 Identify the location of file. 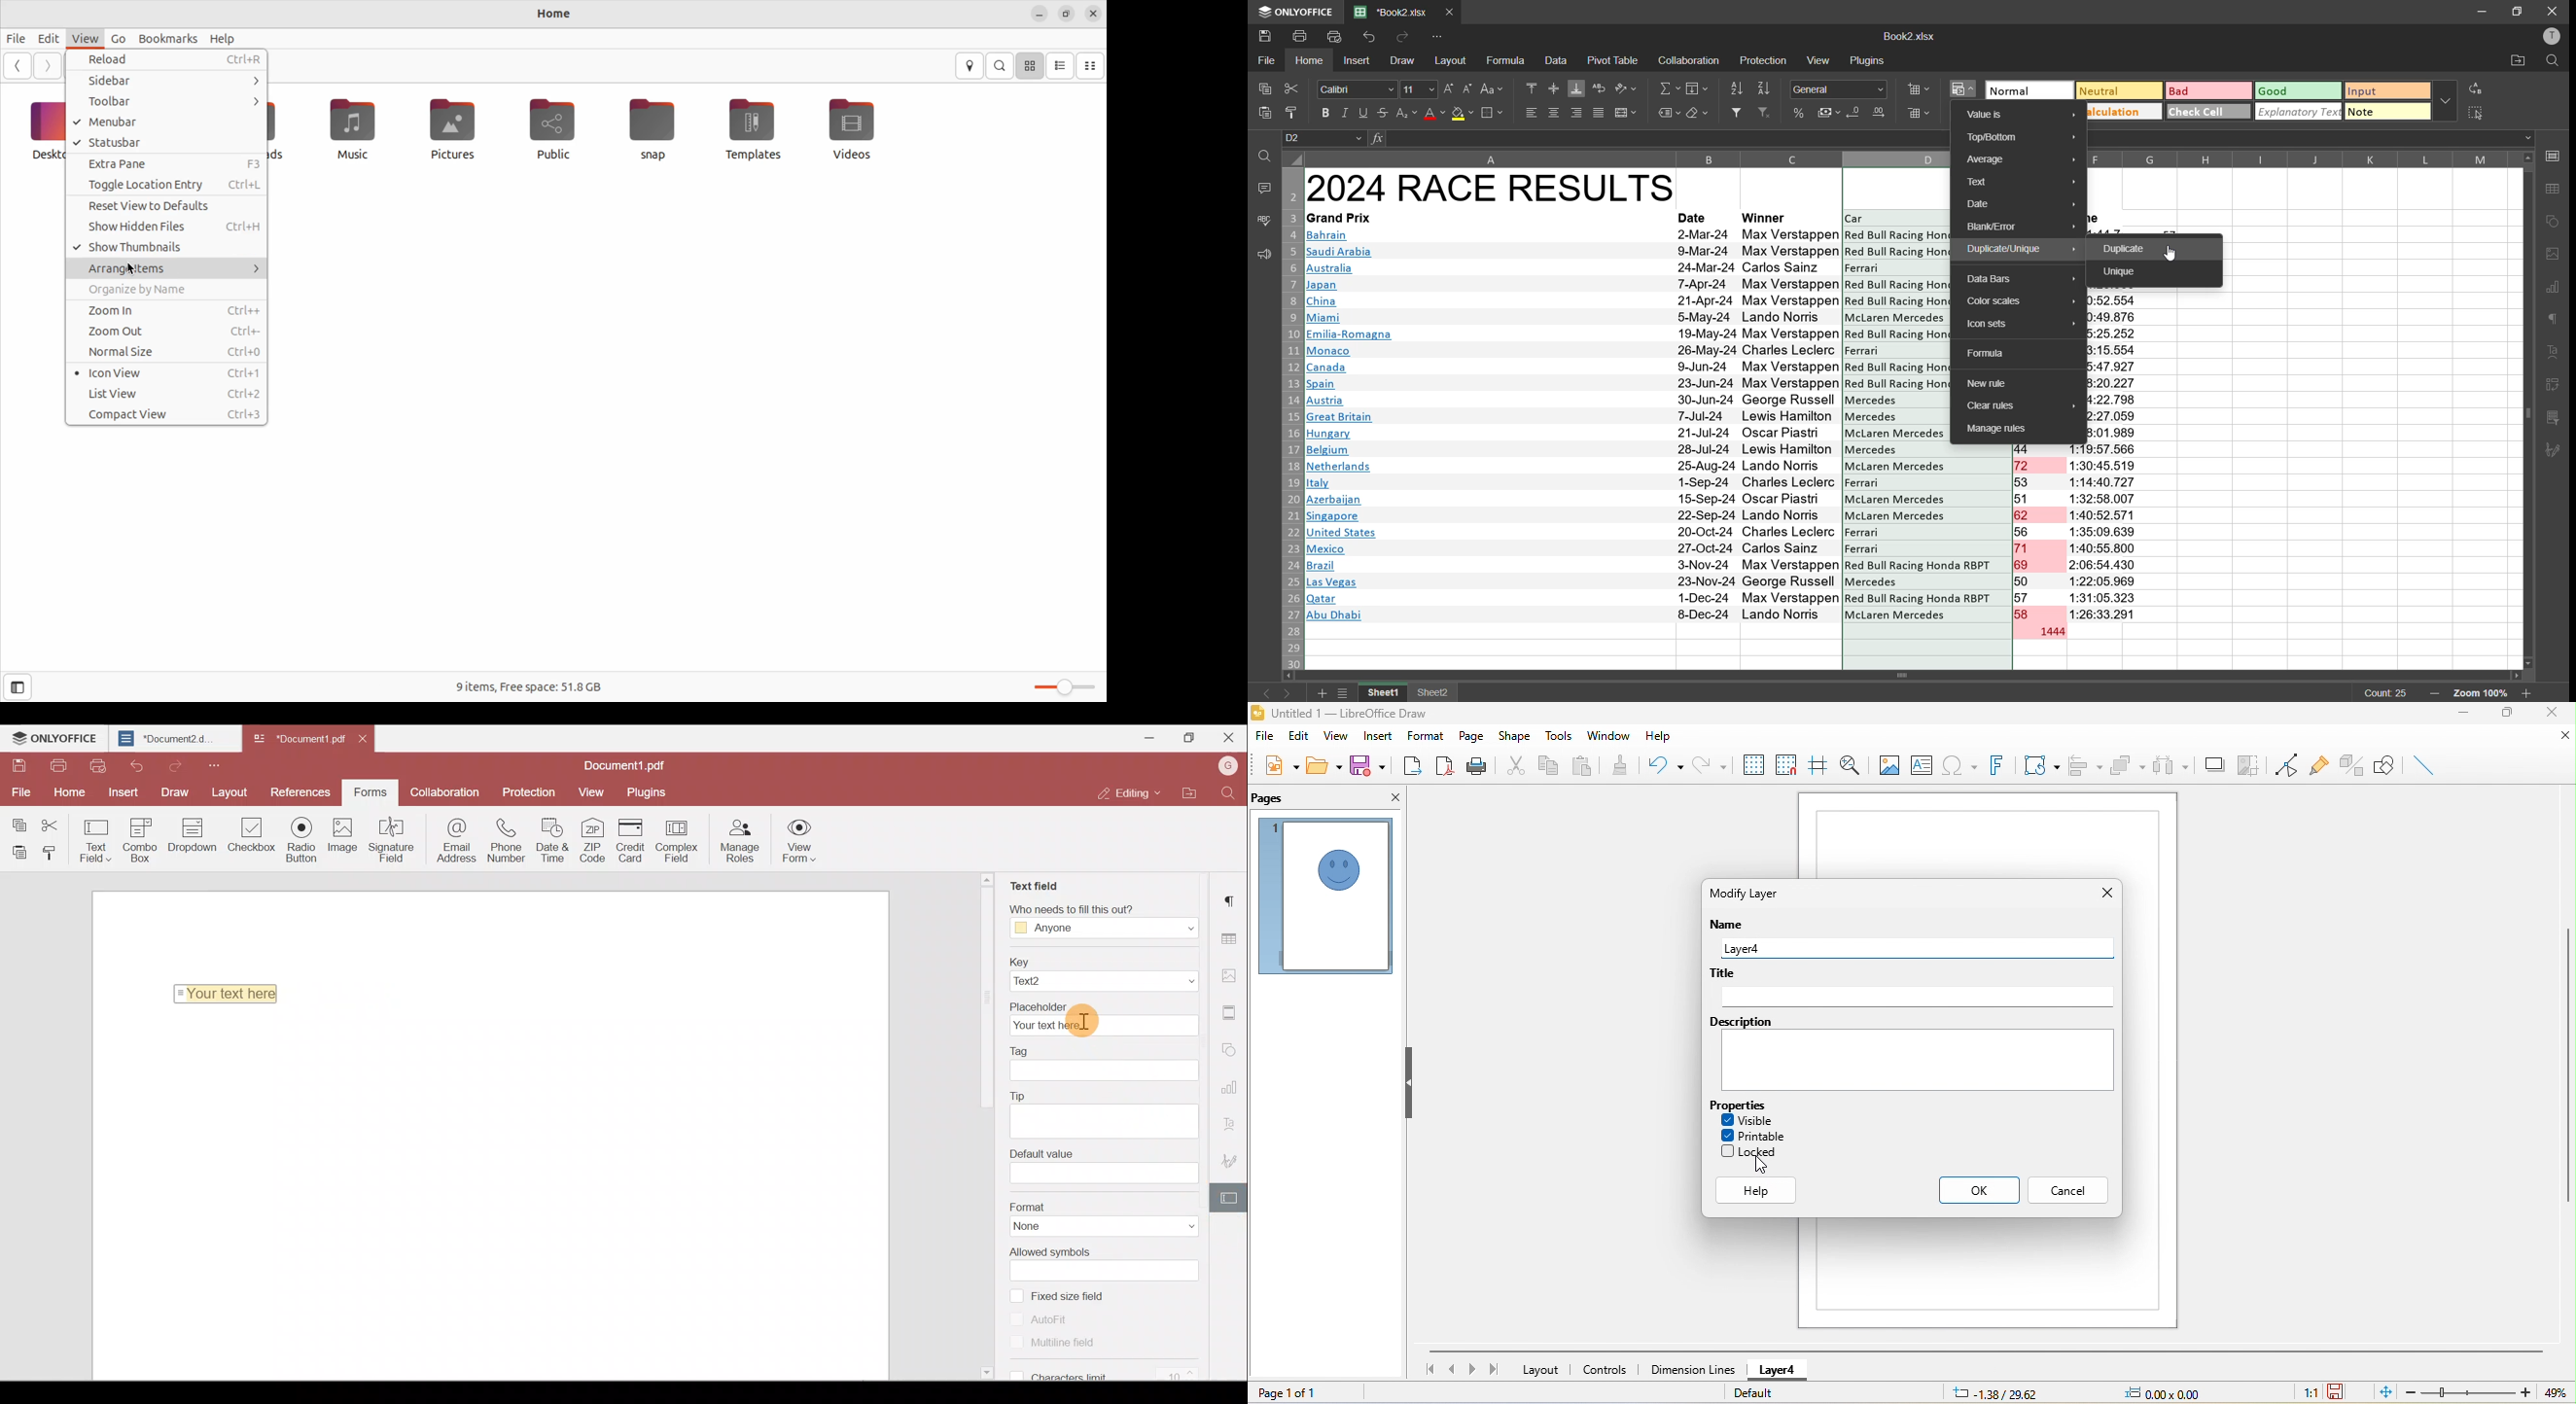
(1265, 739).